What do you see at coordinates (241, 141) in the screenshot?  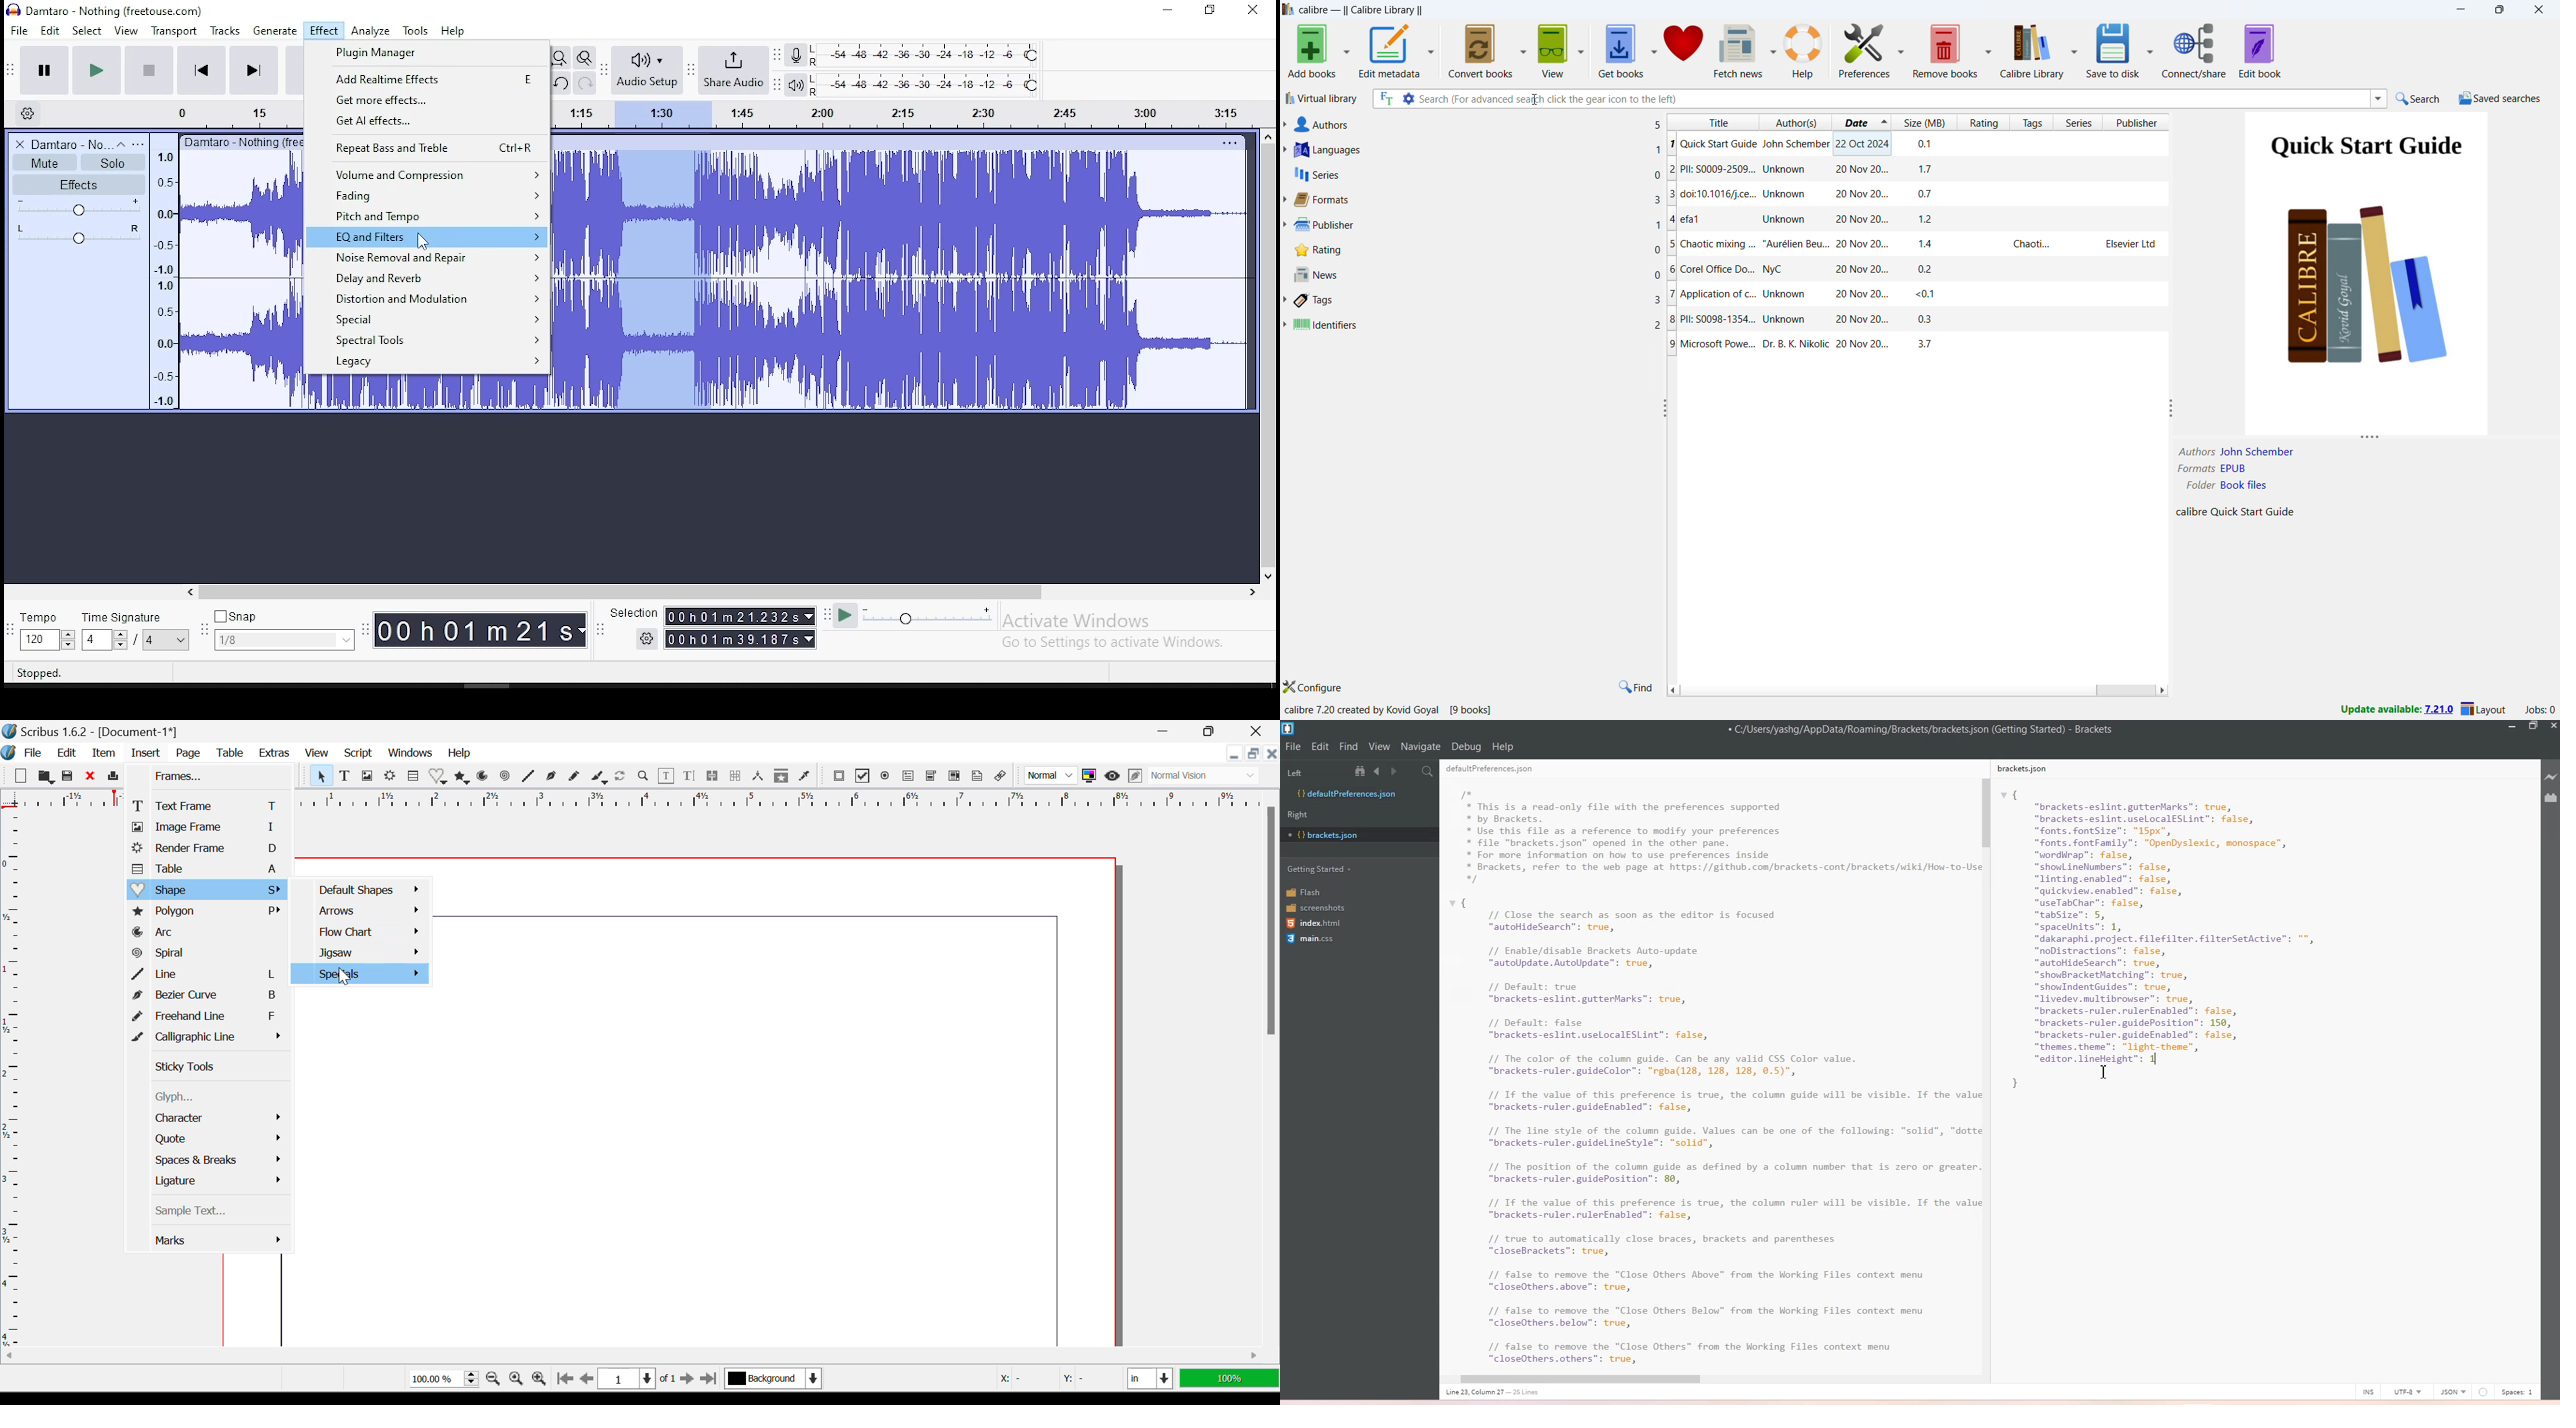 I see `` at bounding box center [241, 141].